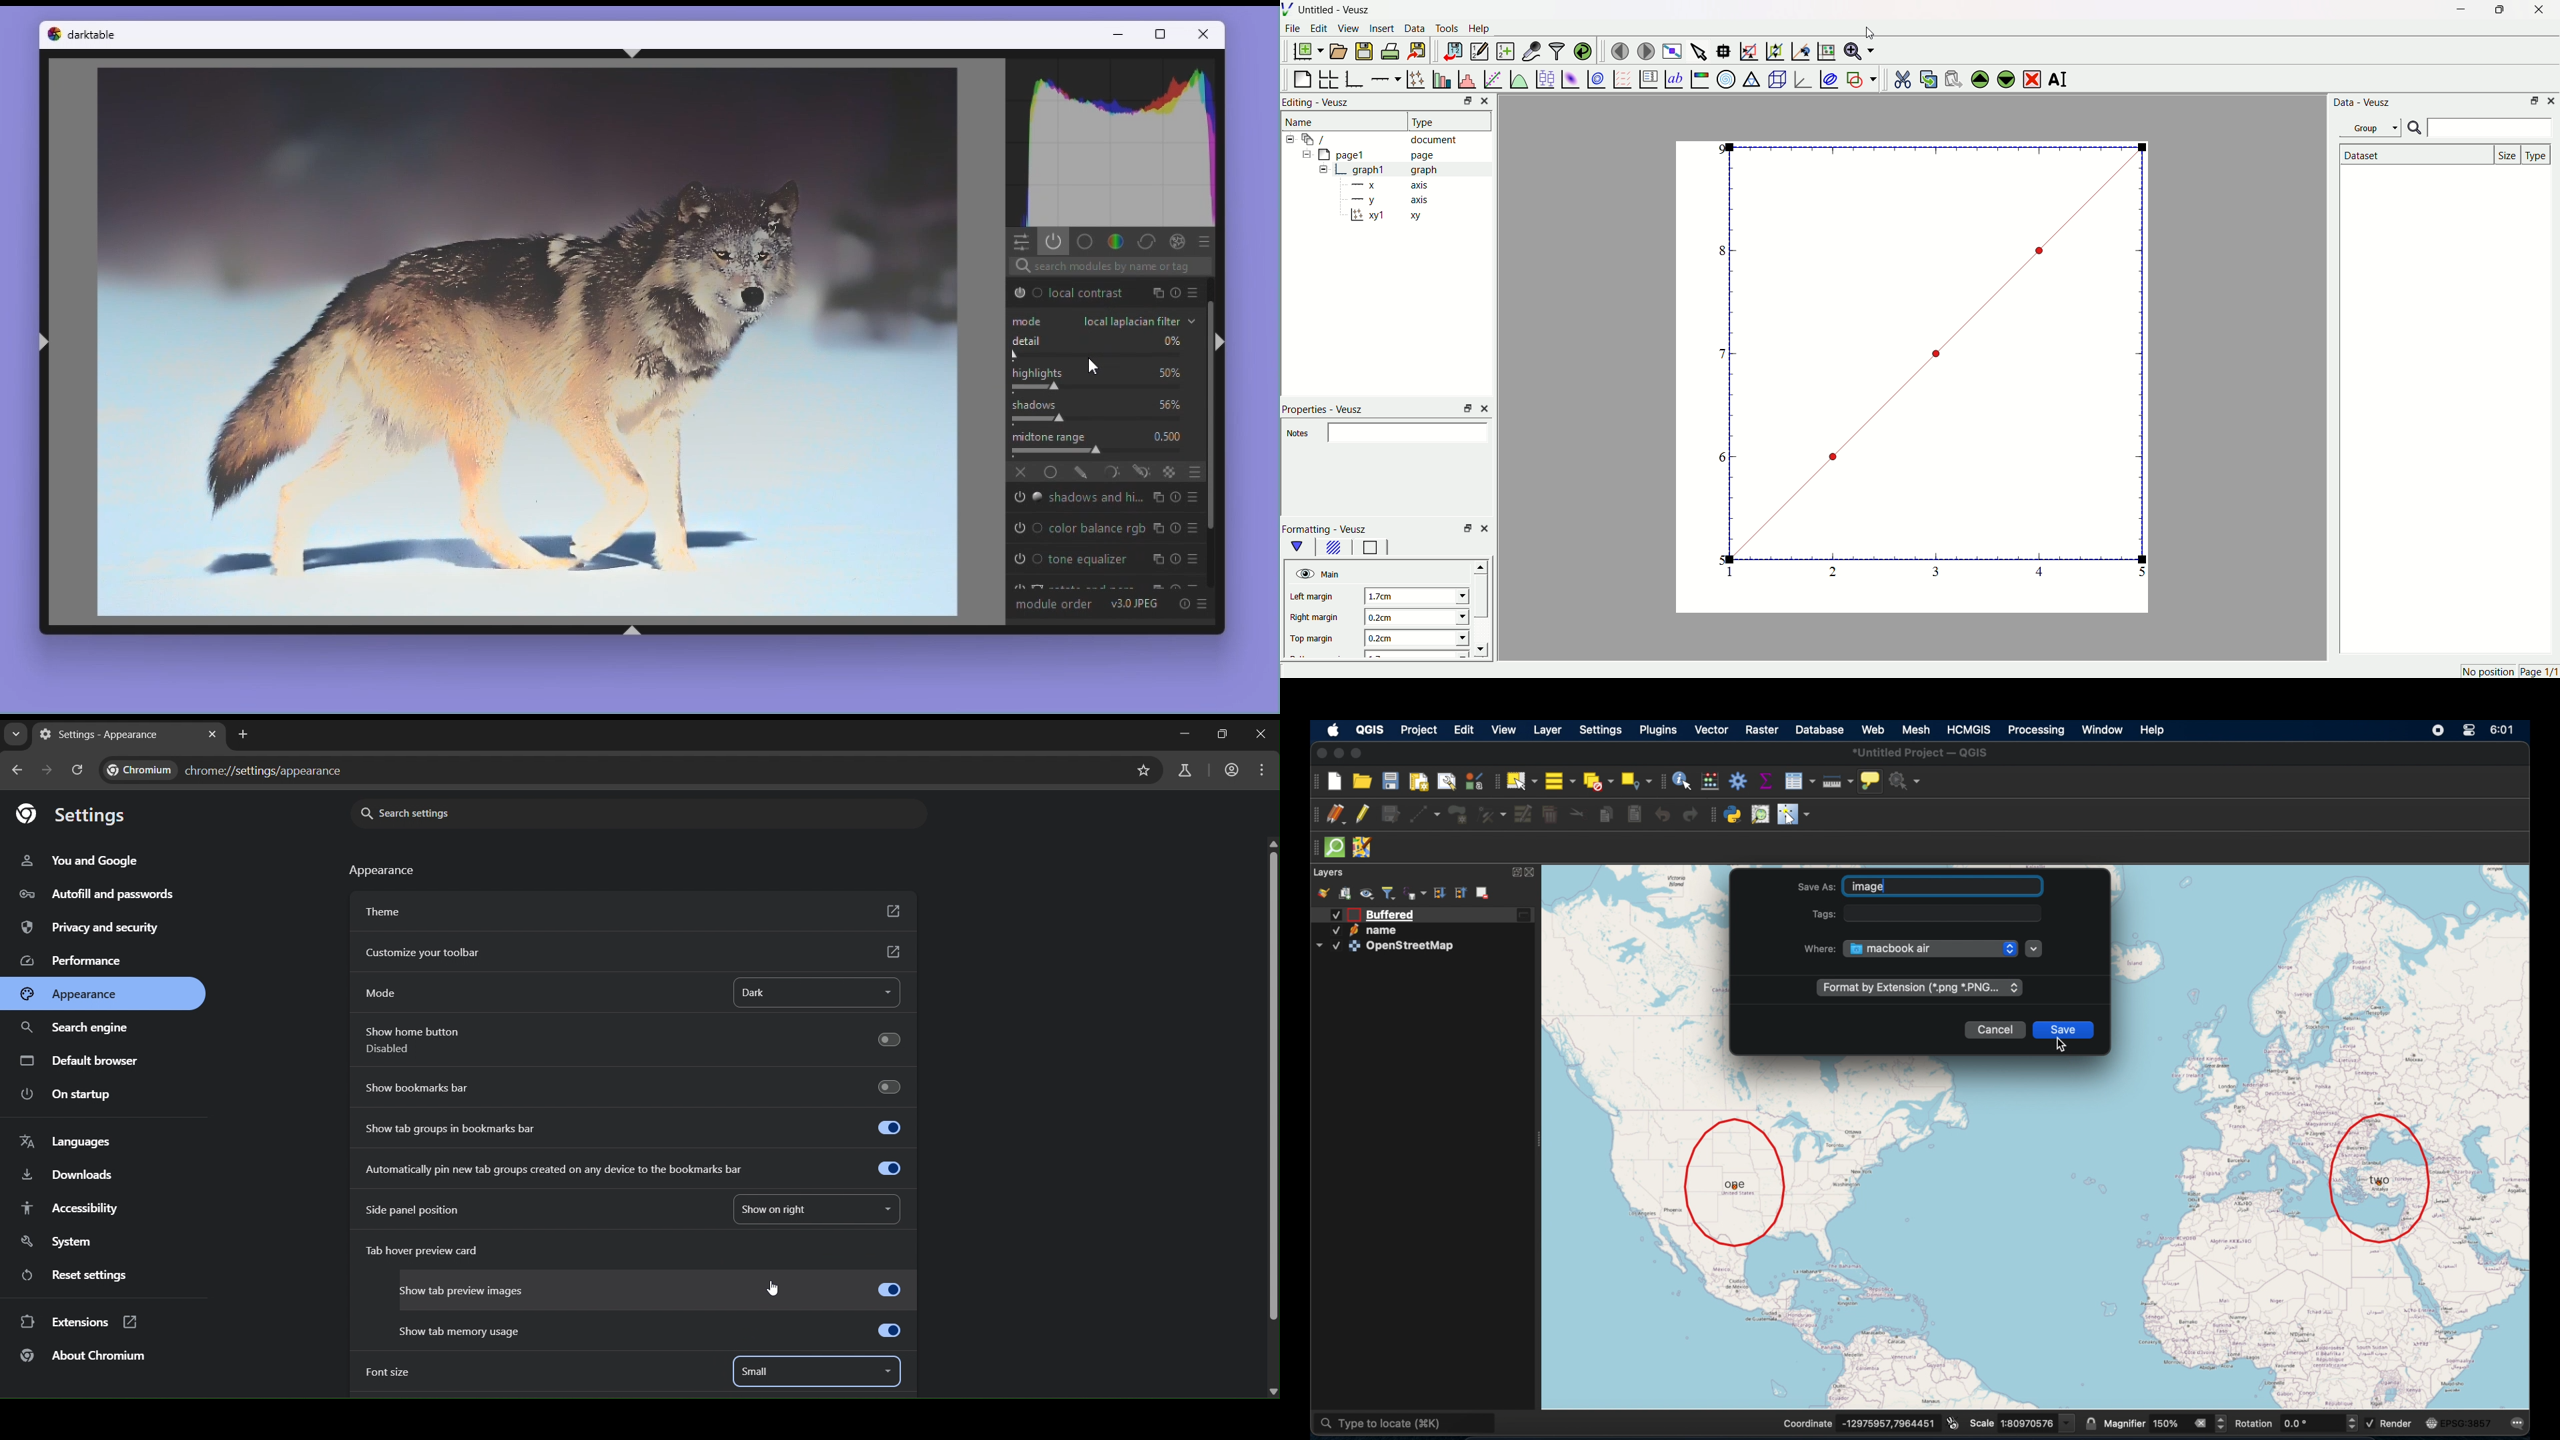 The width and height of the screenshot is (2576, 1456). What do you see at coordinates (2037, 1421) in the screenshot?
I see `scale value` at bounding box center [2037, 1421].